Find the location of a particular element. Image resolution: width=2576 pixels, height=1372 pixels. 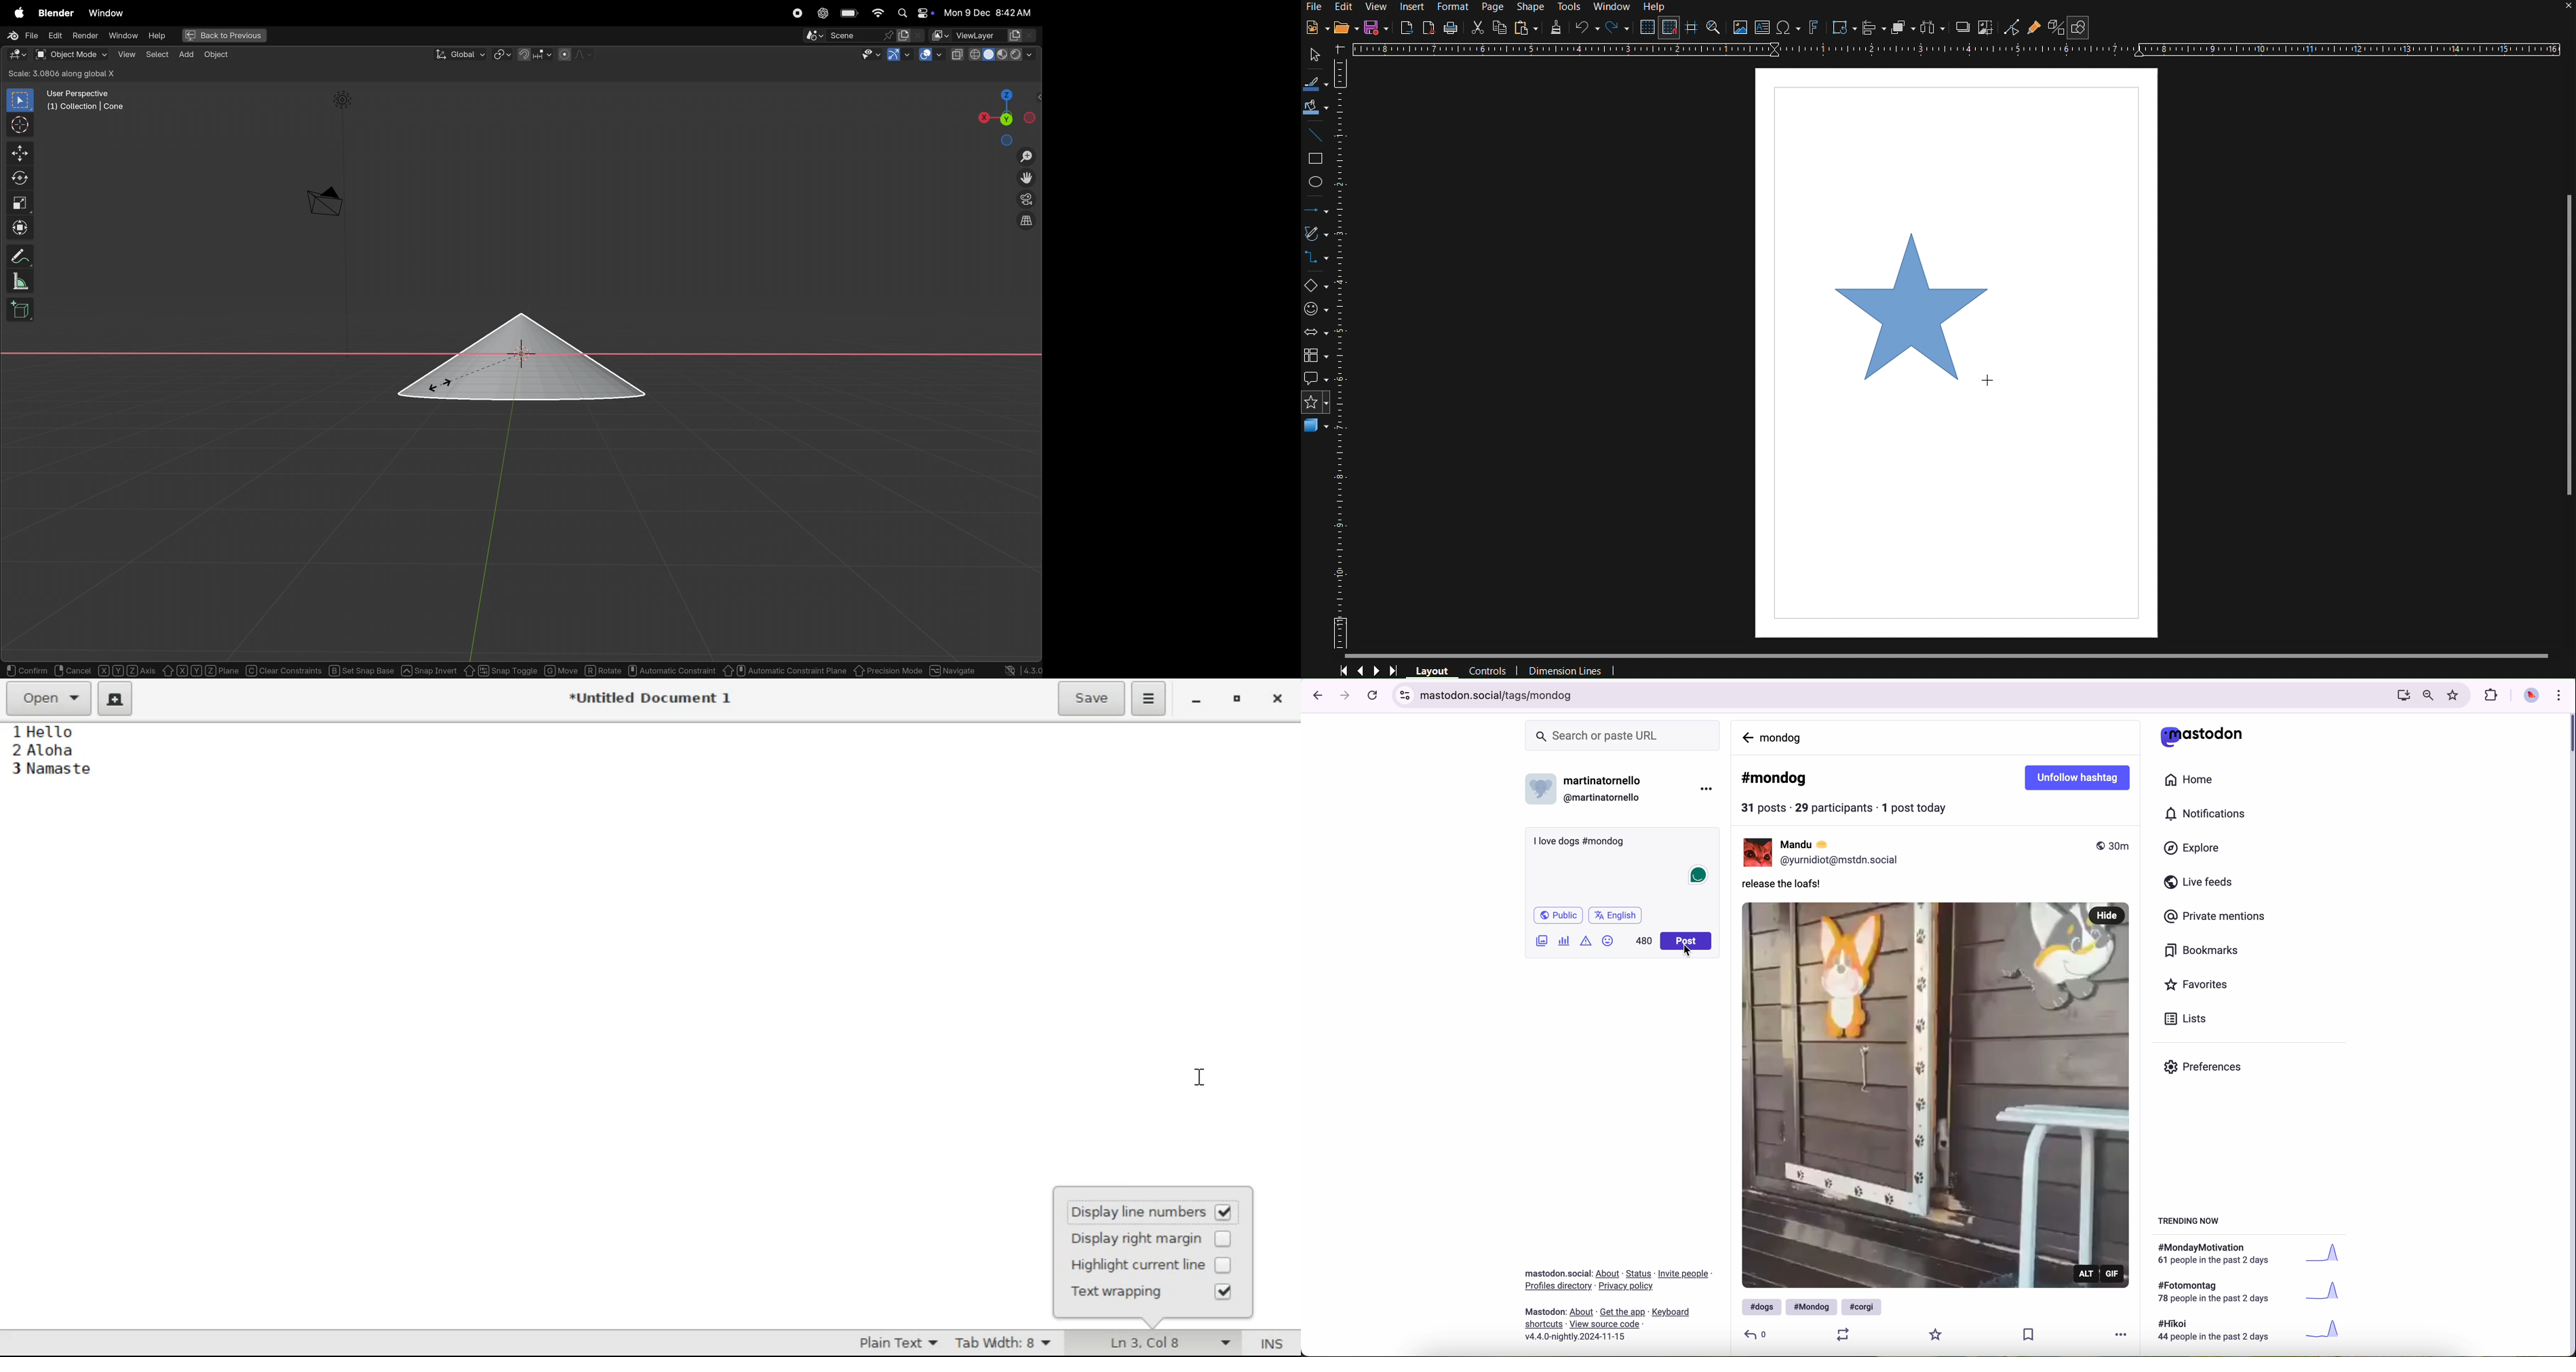

graph is located at coordinates (2327, 1330).